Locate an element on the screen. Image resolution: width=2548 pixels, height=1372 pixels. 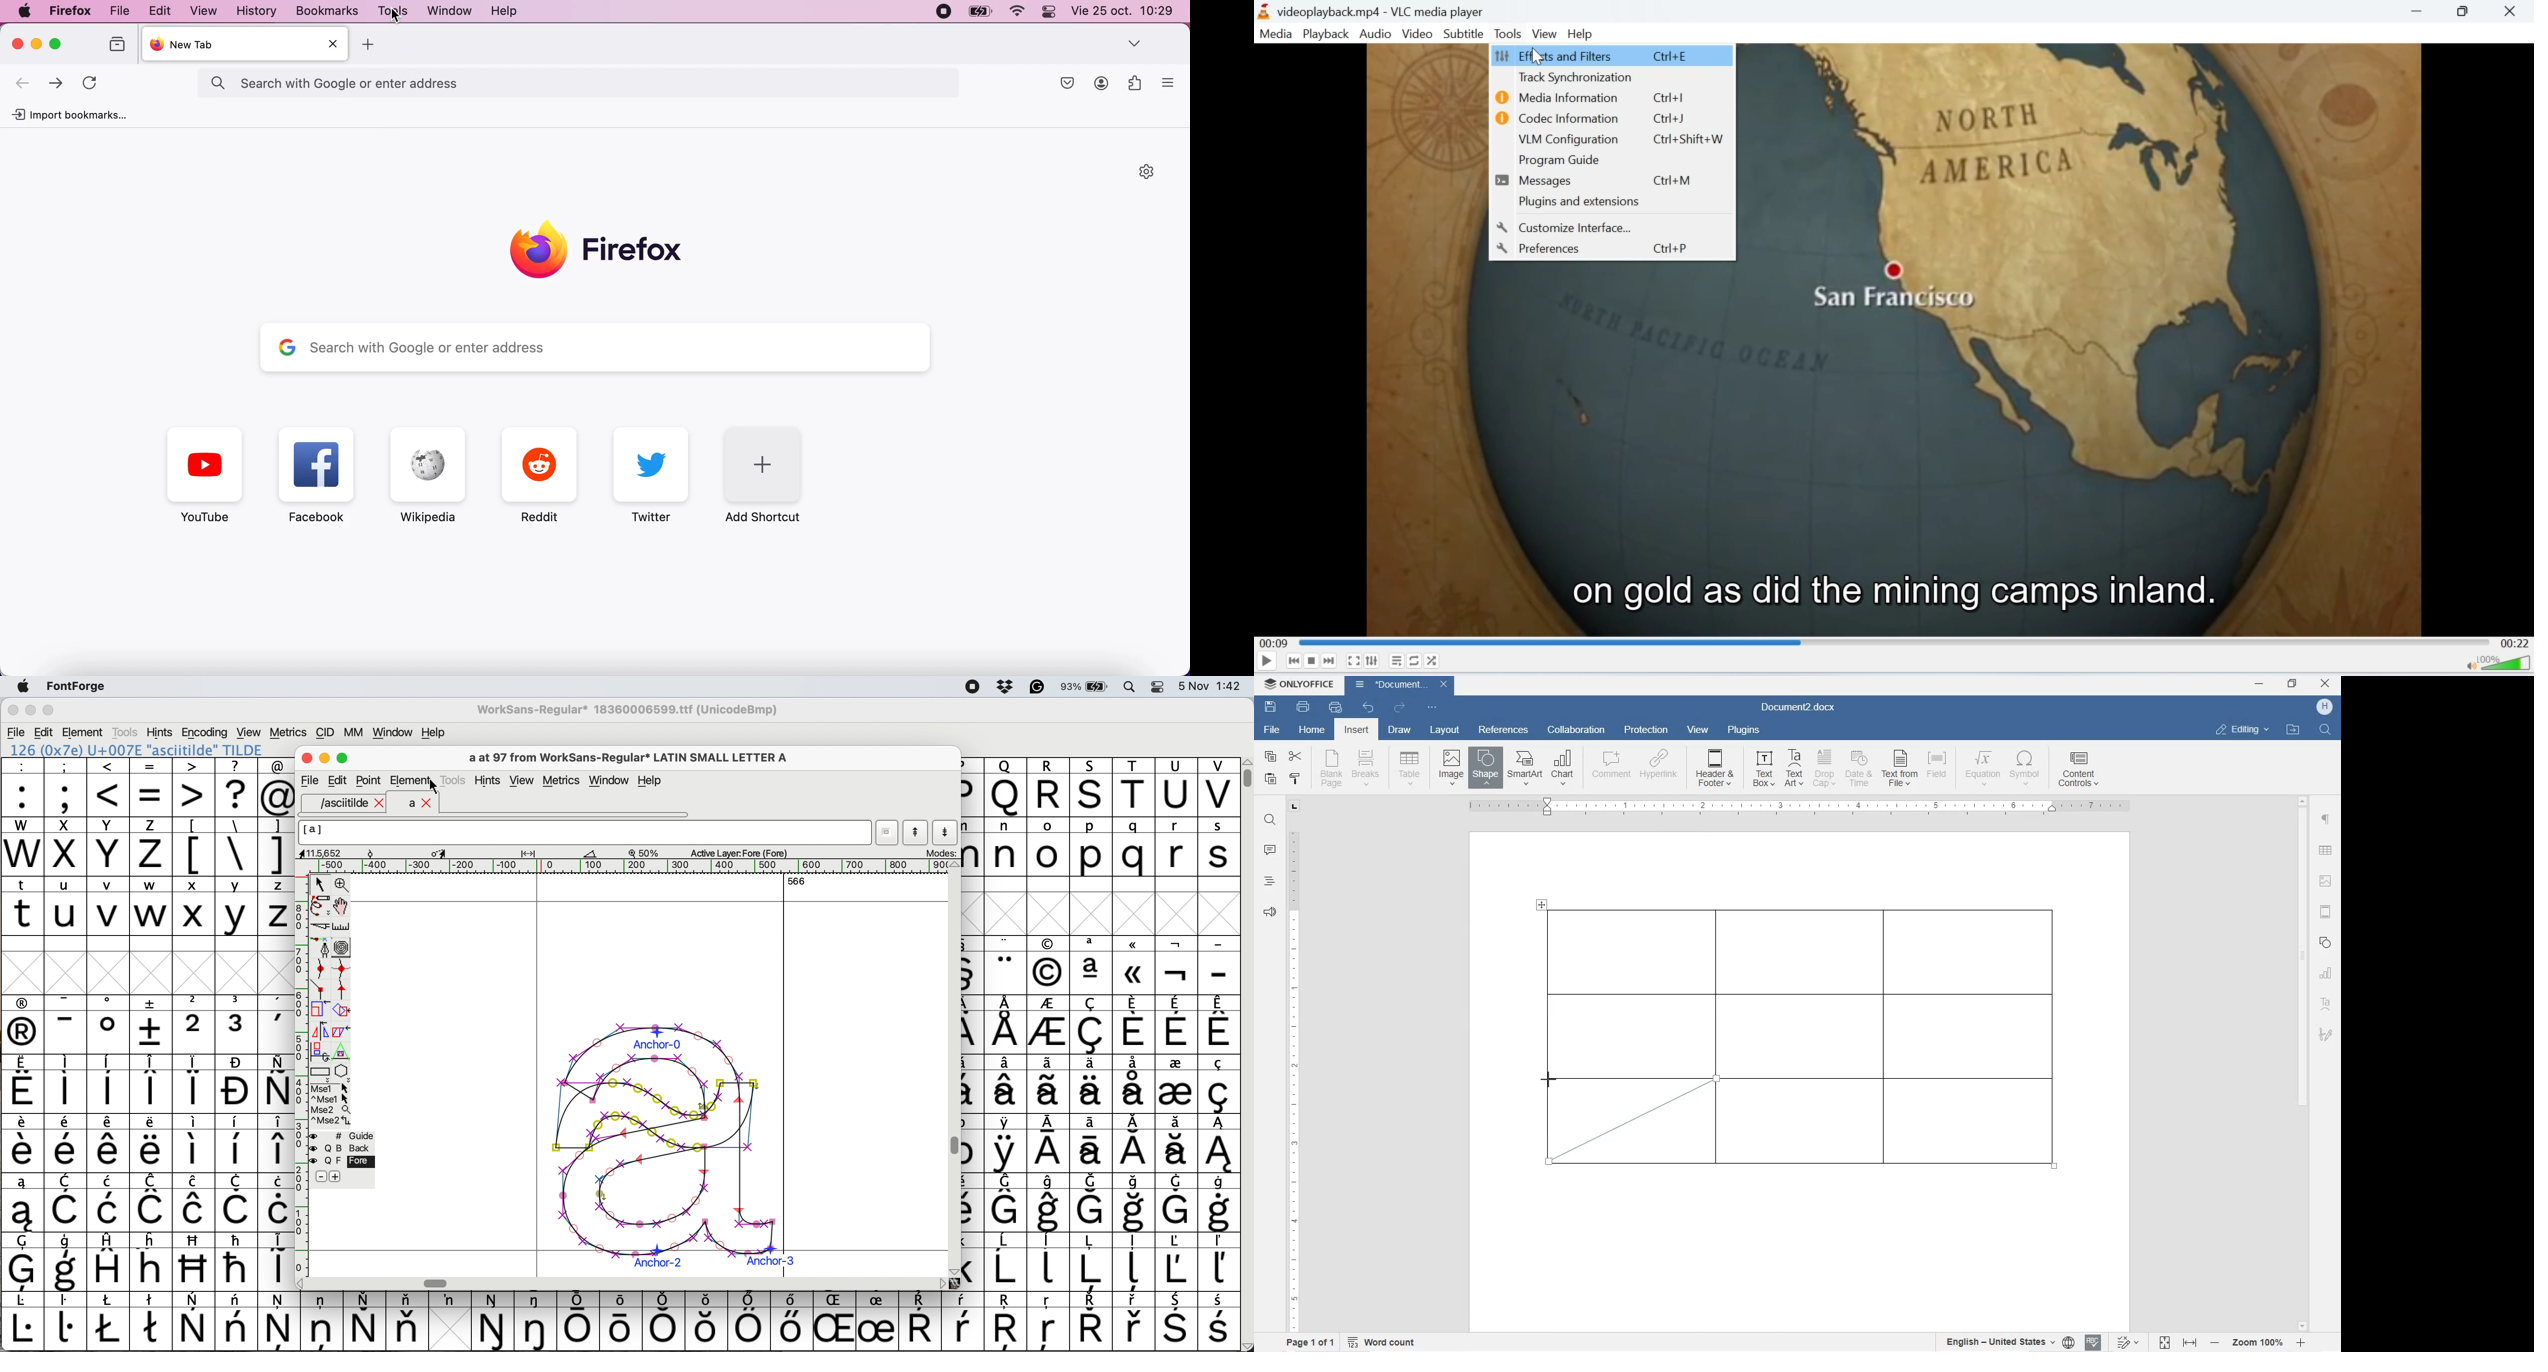
show previous letter is located at coordinates (916, 833).